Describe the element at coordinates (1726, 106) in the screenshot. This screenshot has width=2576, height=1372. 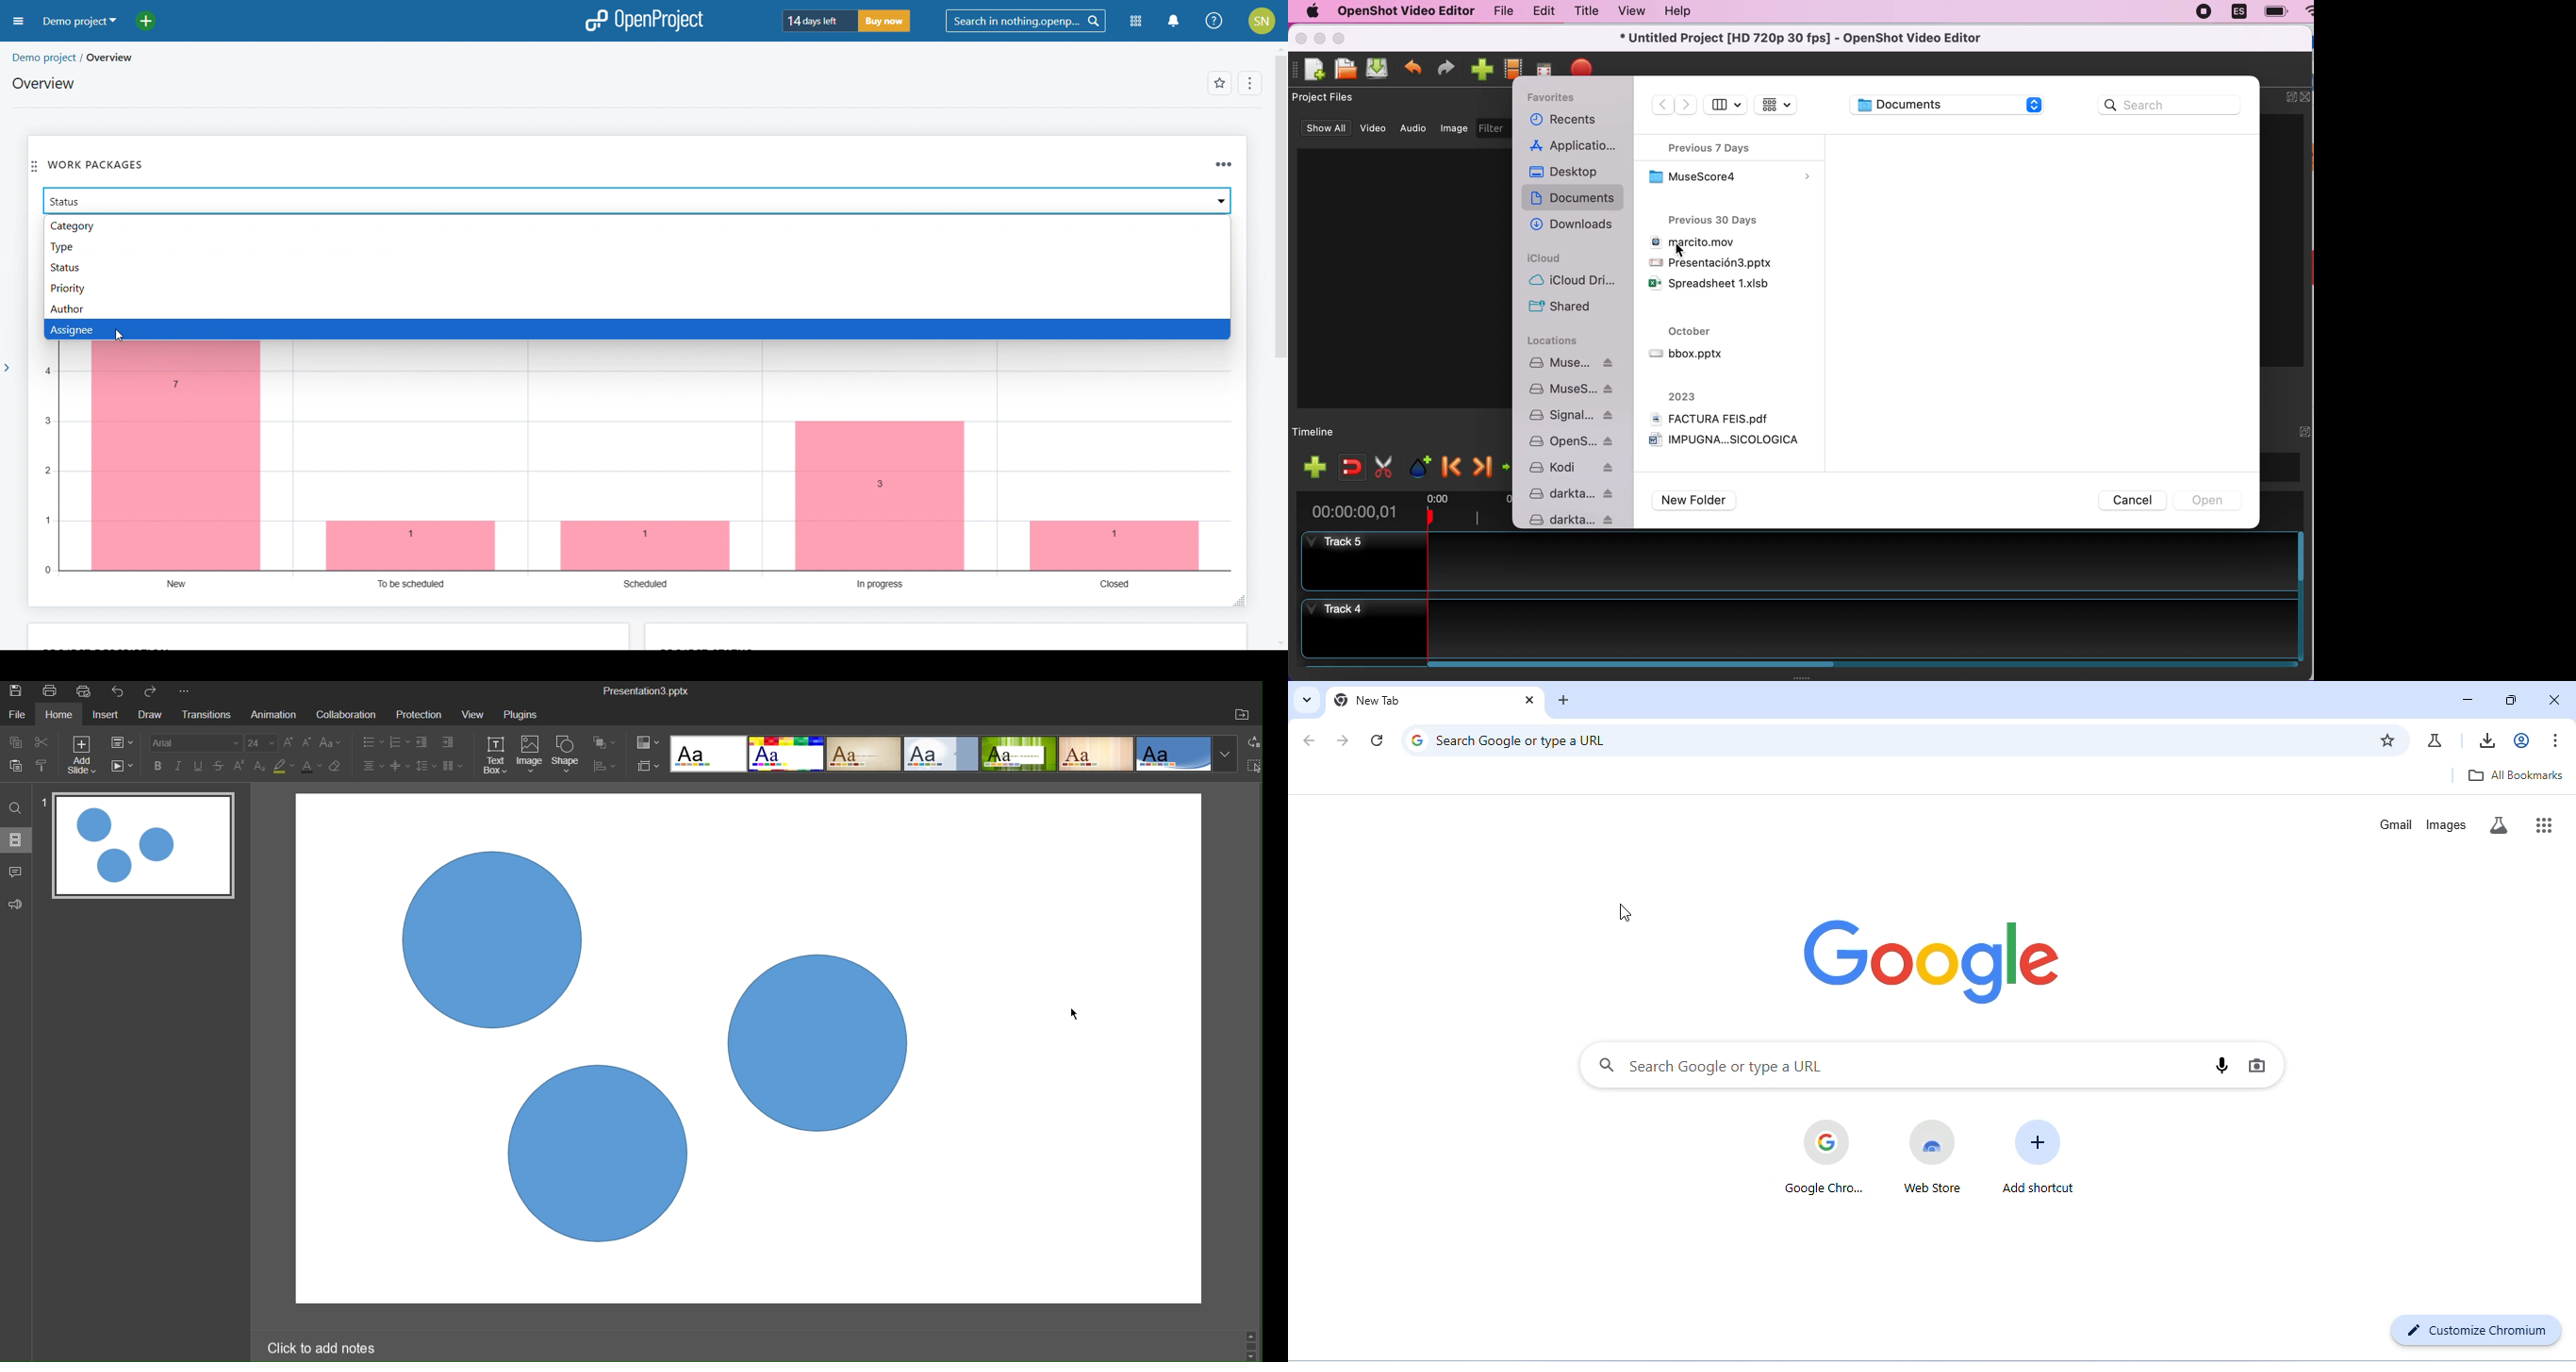
I see `show side bar` at that location.